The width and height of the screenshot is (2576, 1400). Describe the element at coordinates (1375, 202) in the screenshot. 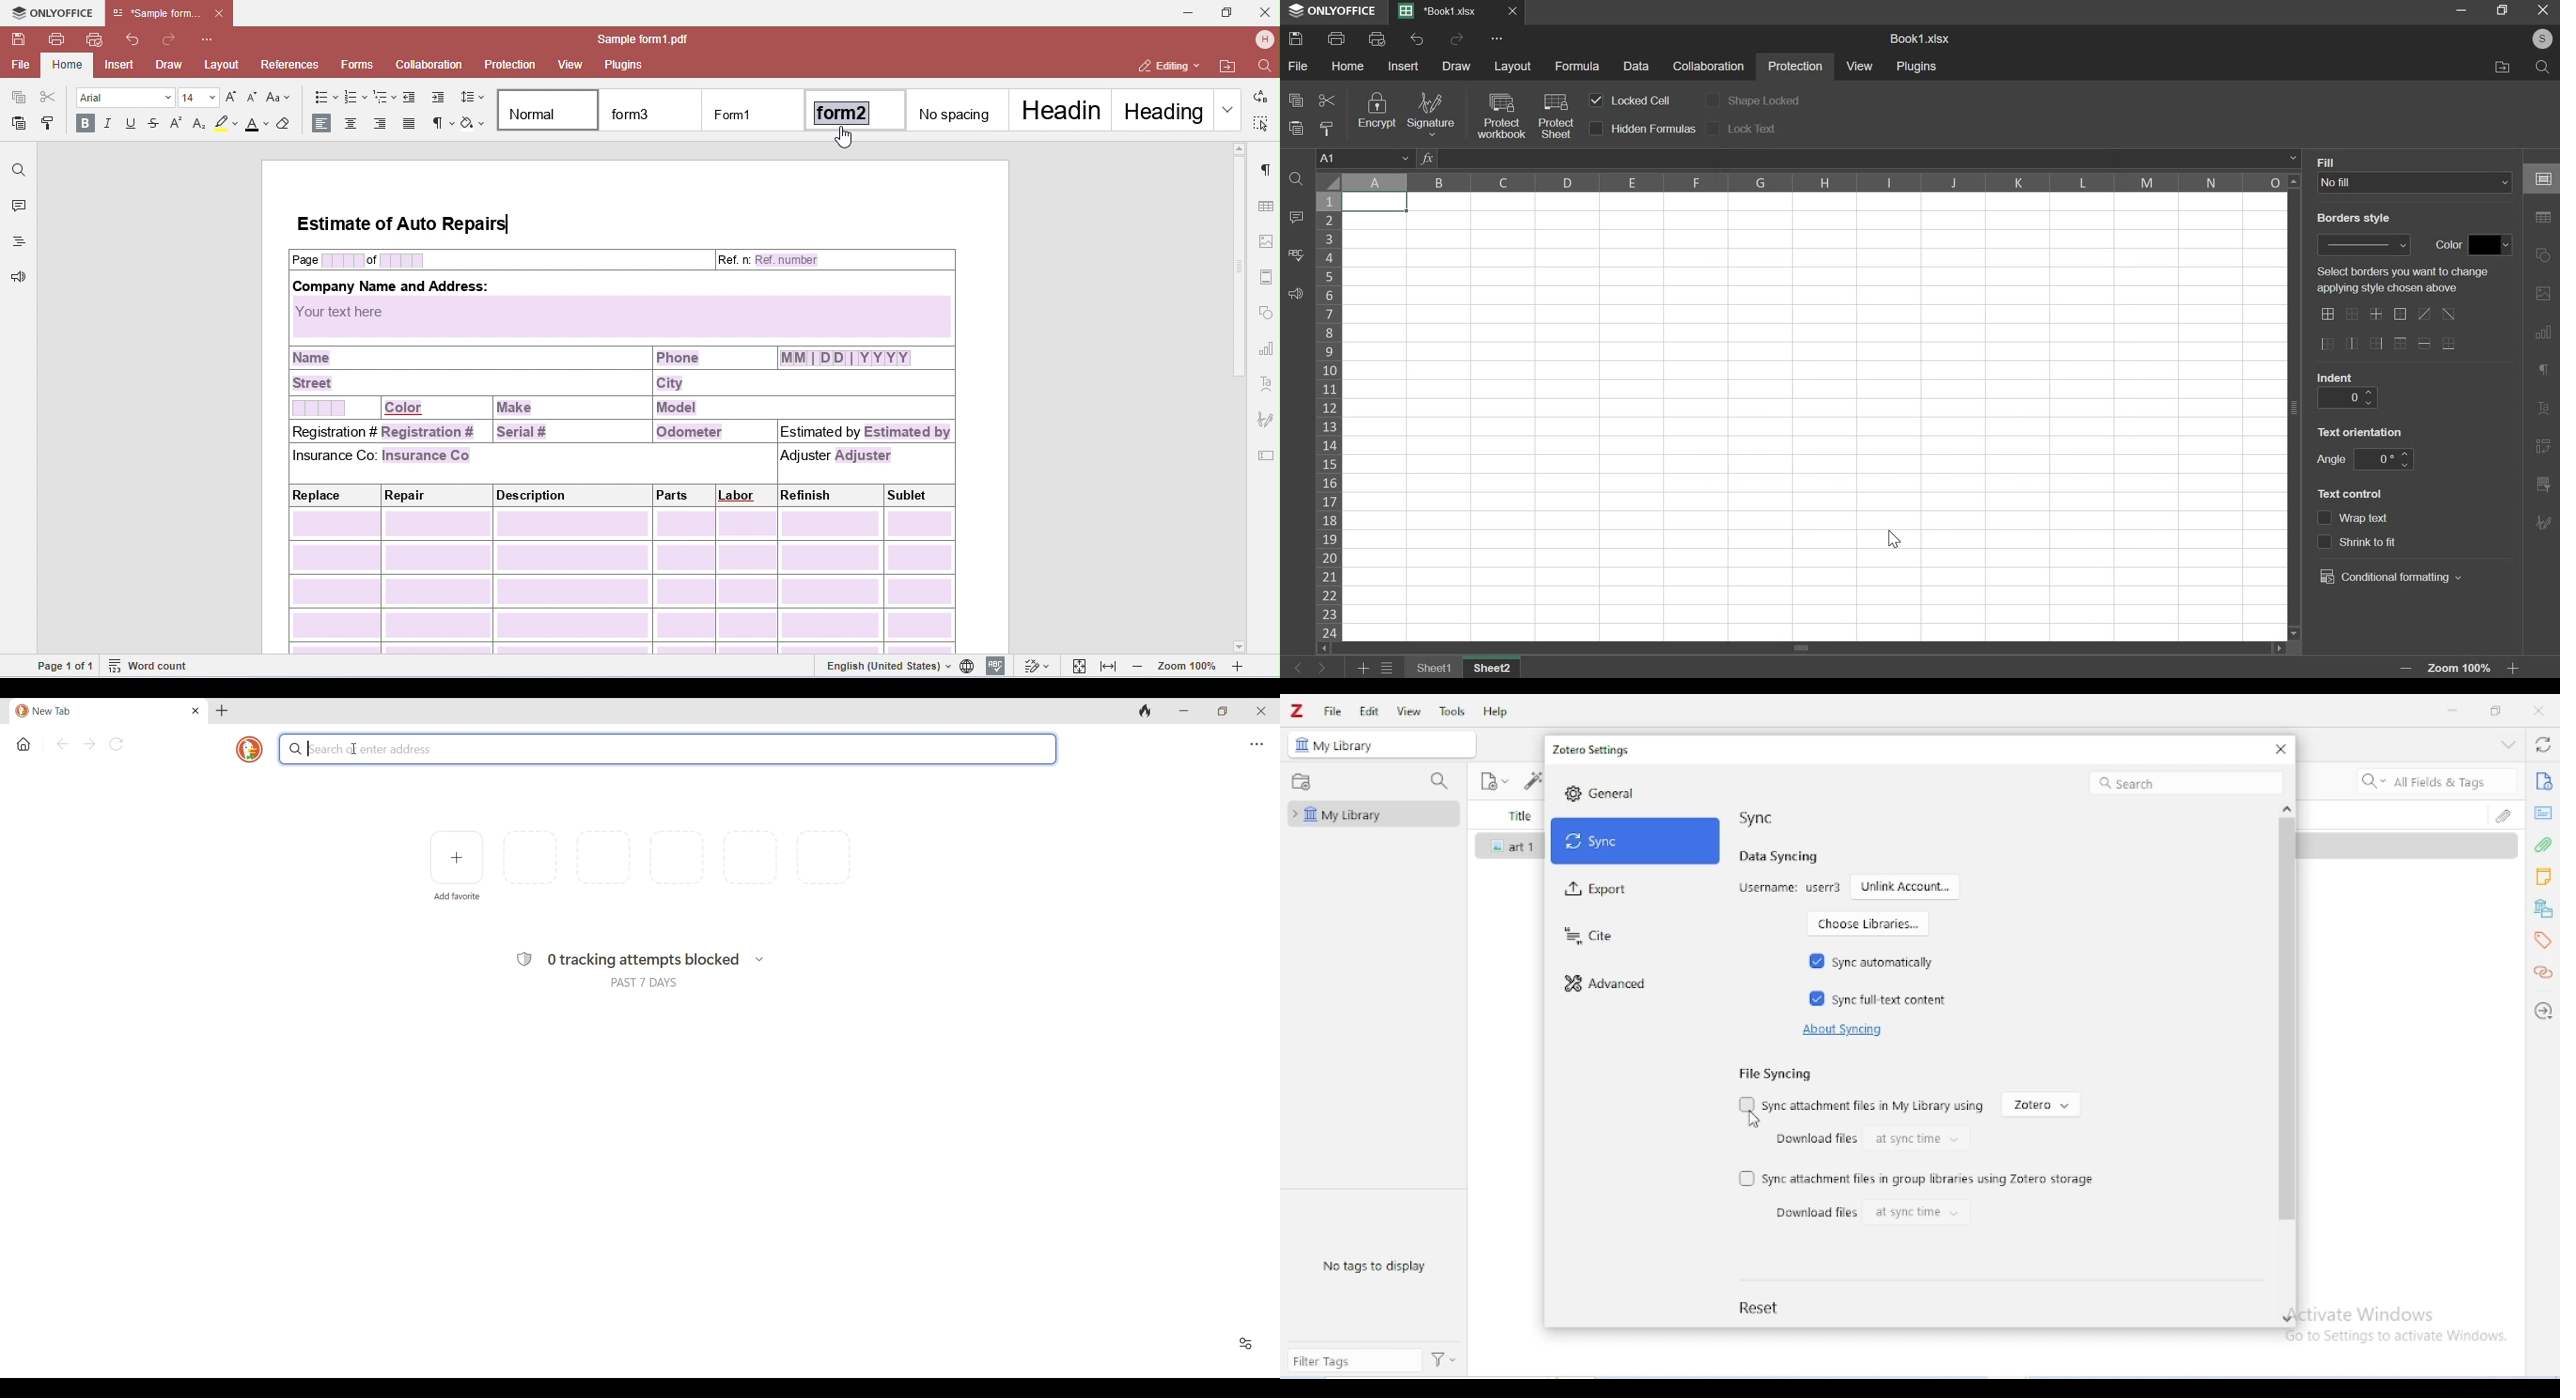

I see `selected cell` at that location.